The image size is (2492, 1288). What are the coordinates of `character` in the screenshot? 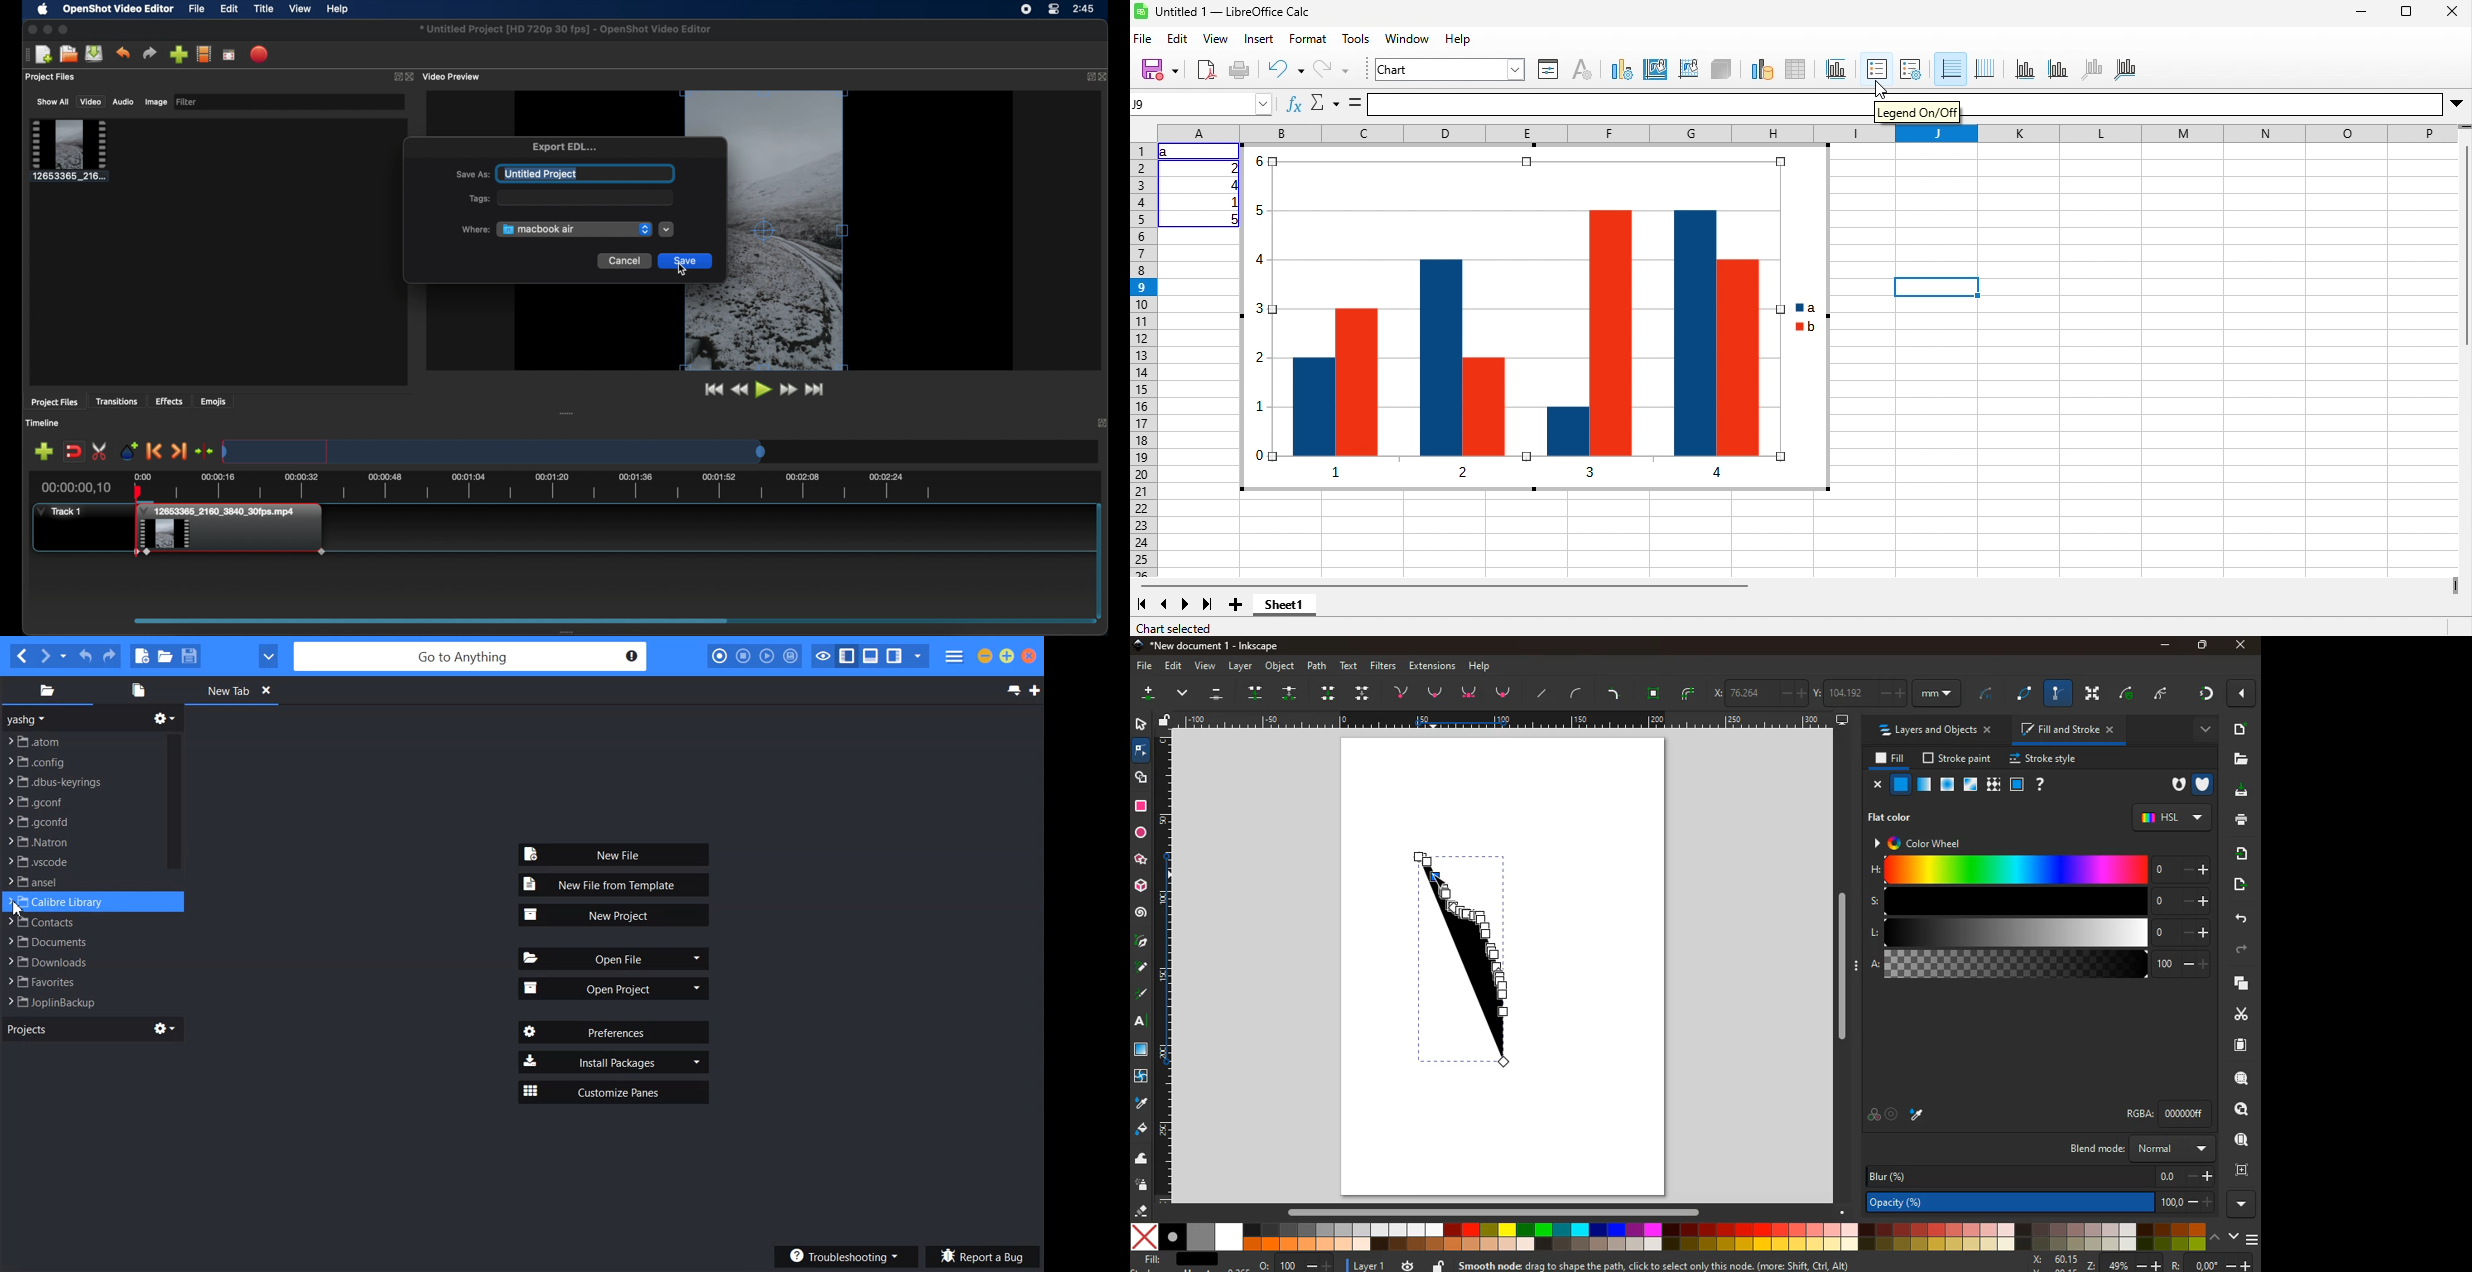 It's located at (1583, 70).